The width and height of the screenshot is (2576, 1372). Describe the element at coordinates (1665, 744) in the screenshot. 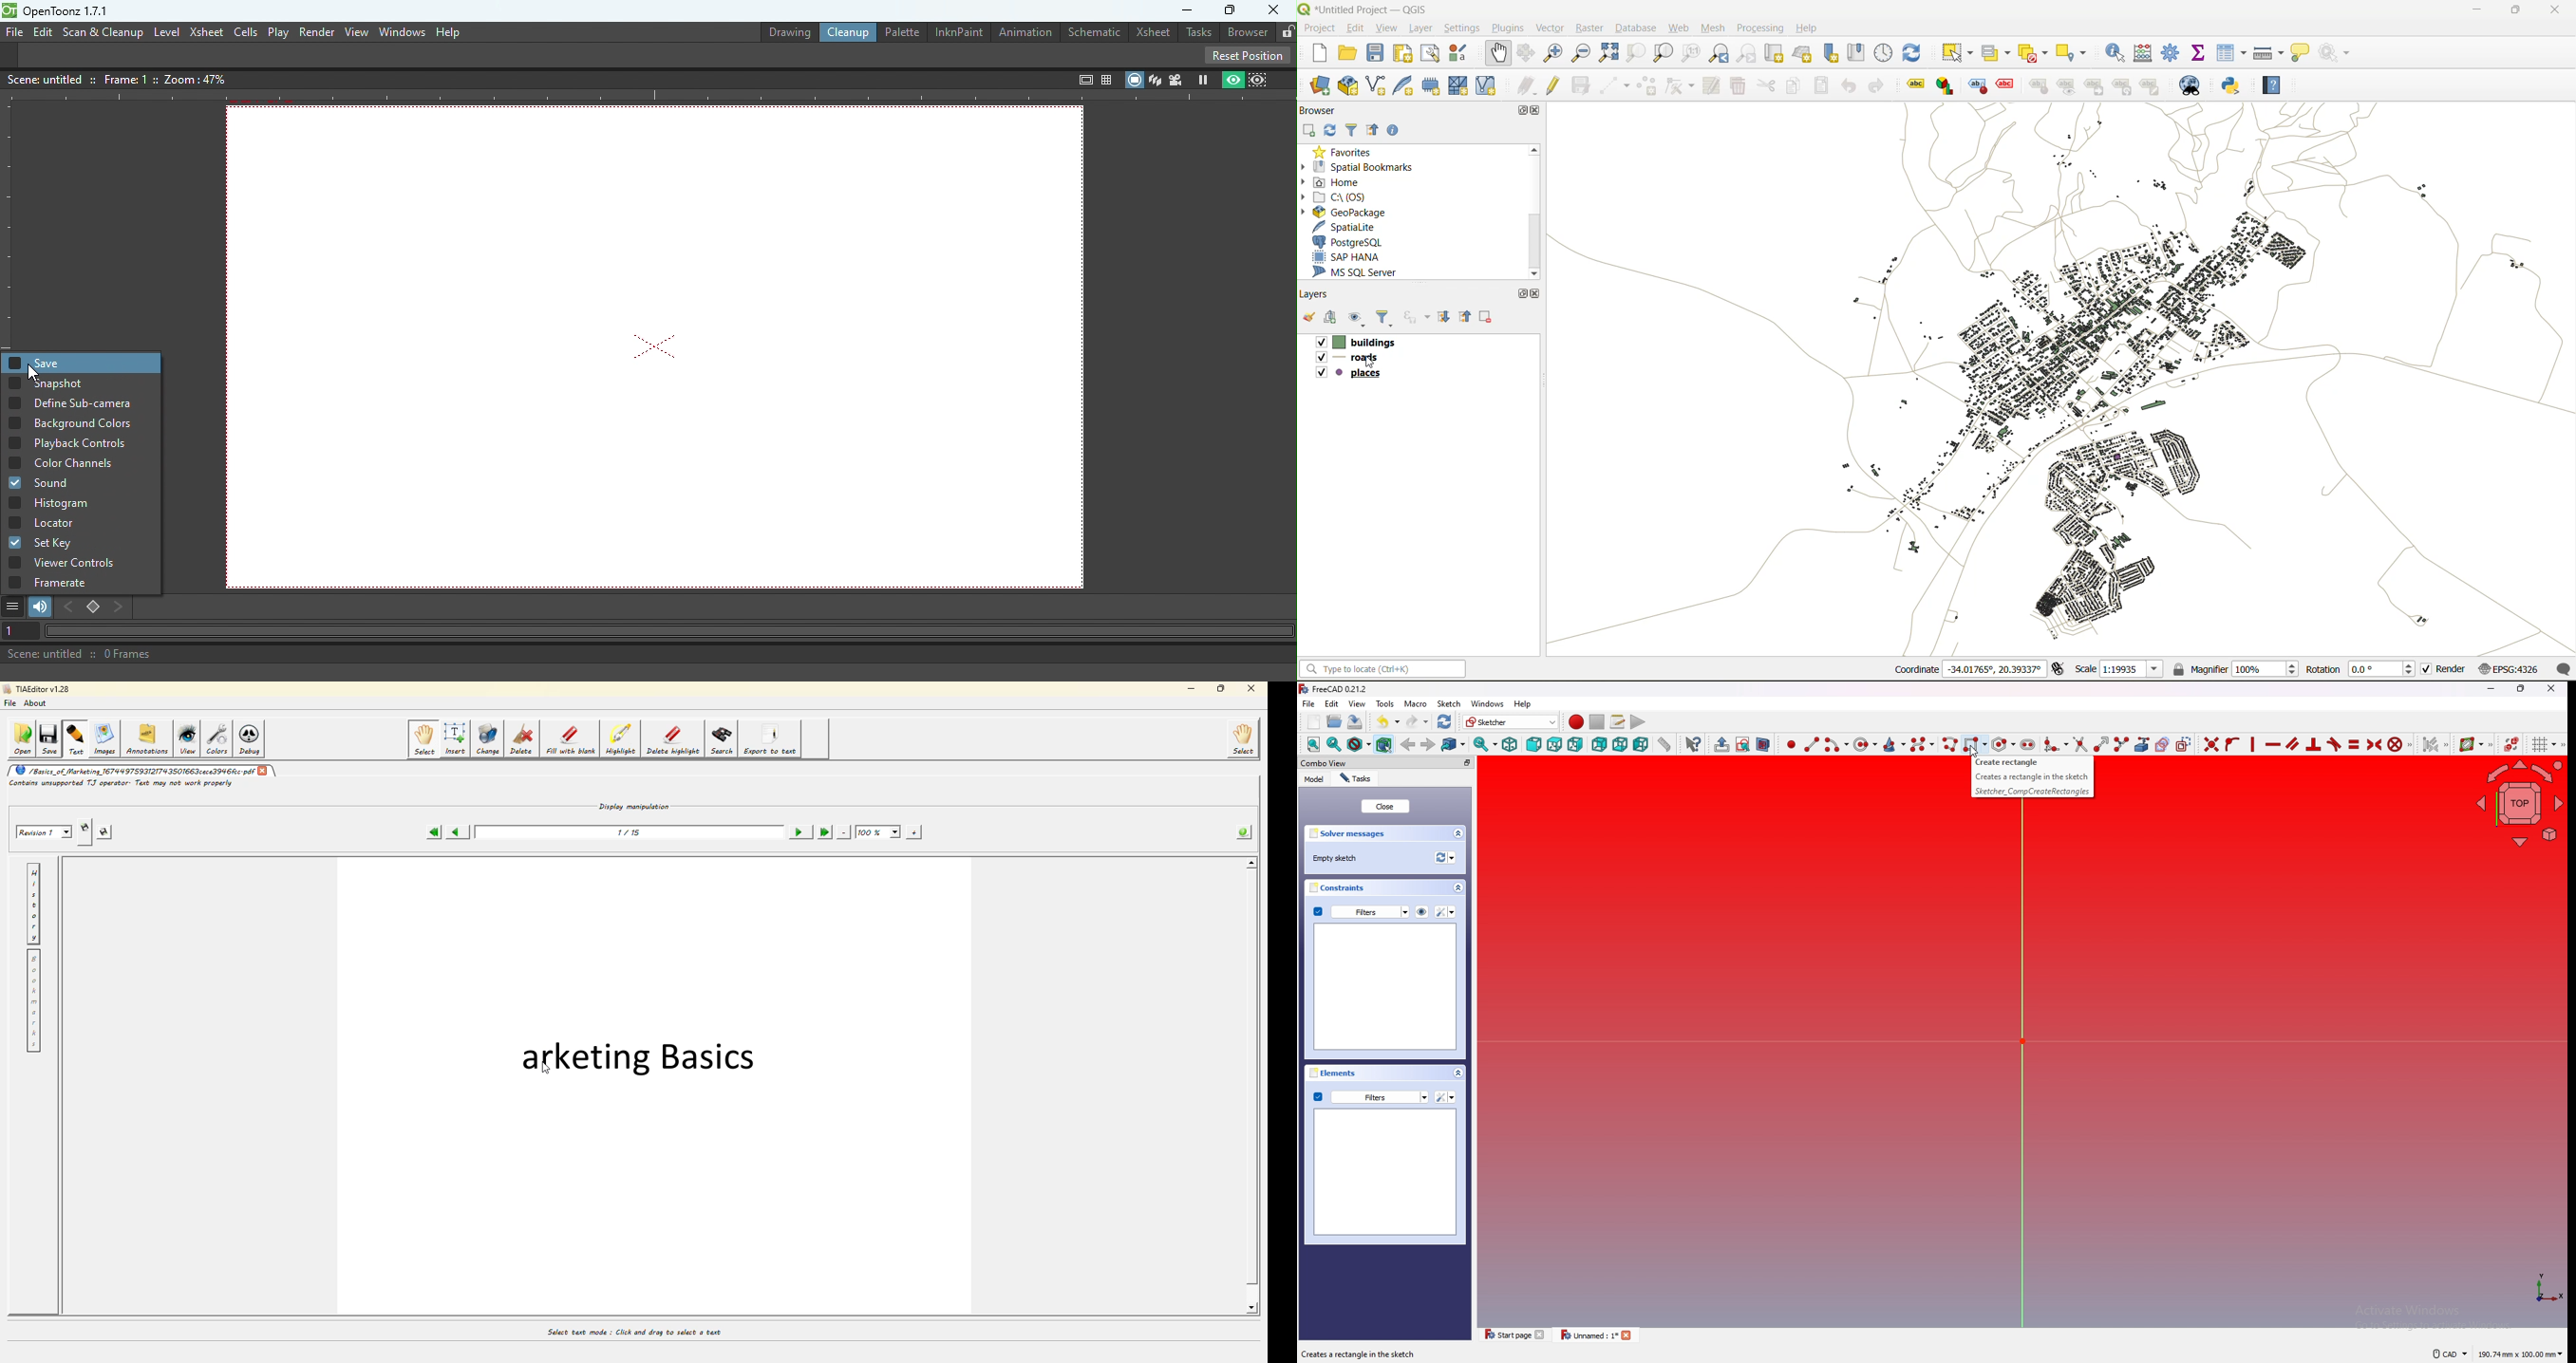

I see `measure distance` at that location.